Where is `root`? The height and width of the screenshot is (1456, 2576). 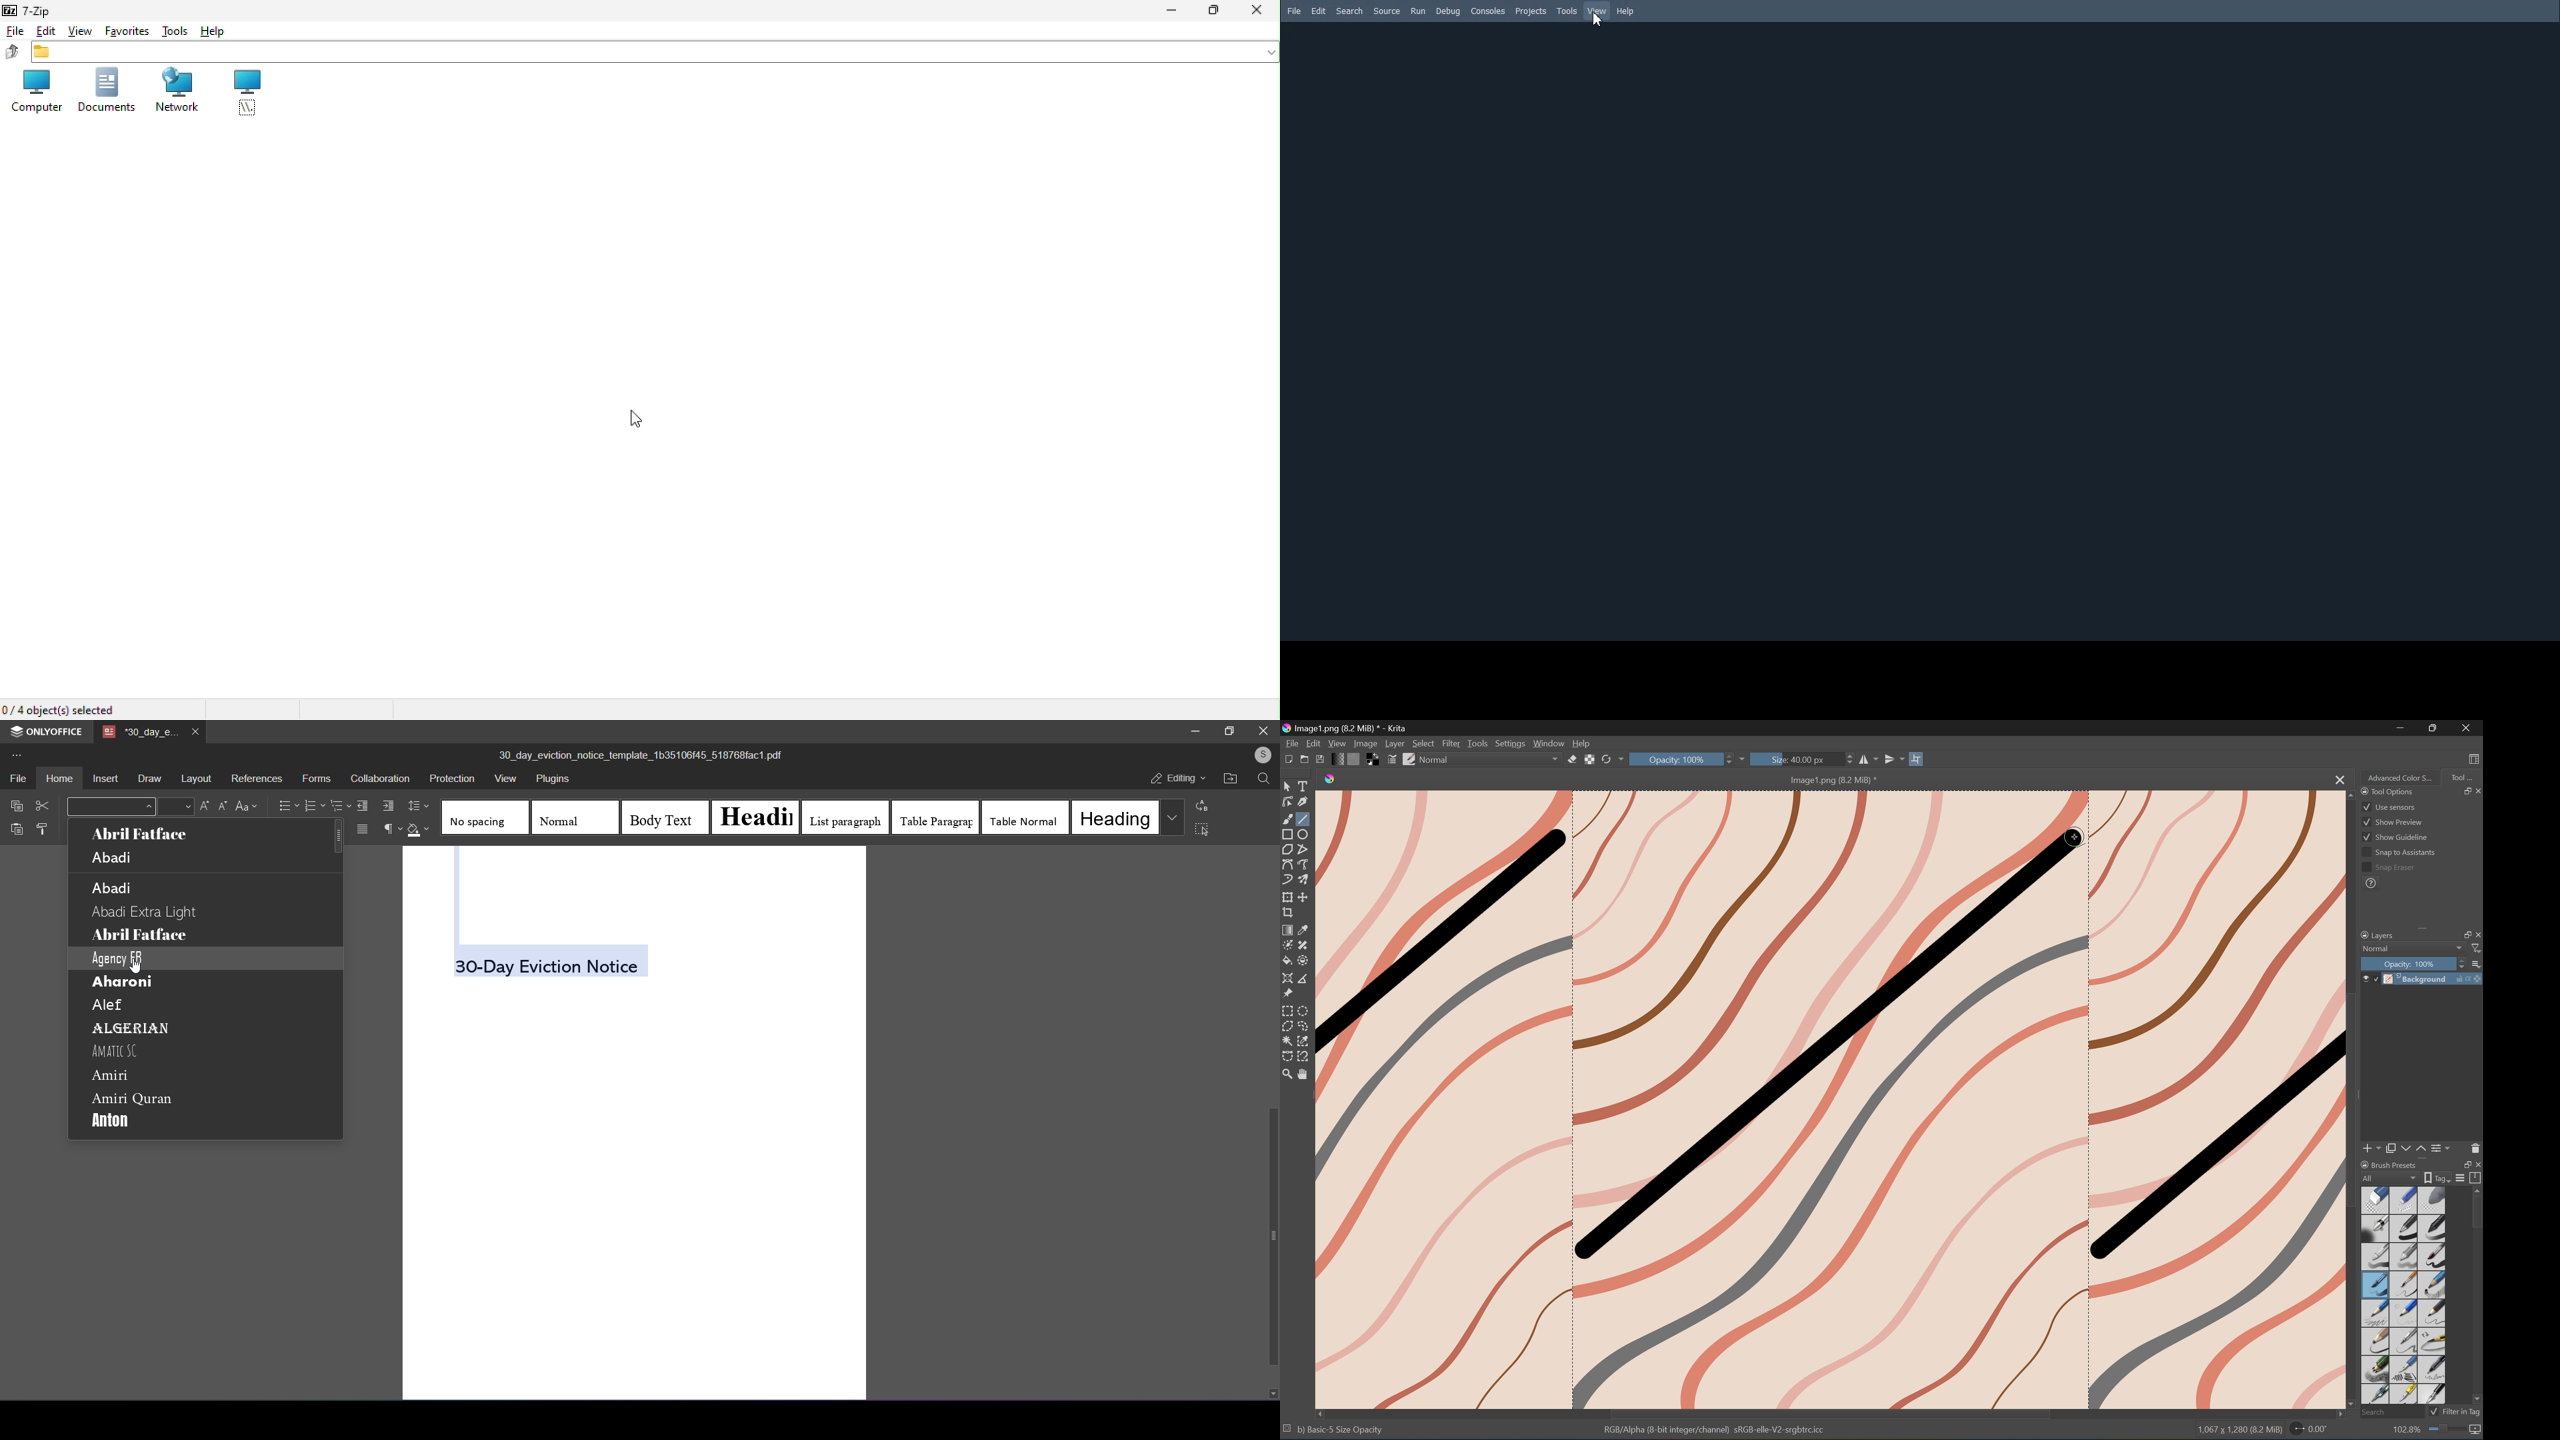
root is located at coordinates (239, 95).